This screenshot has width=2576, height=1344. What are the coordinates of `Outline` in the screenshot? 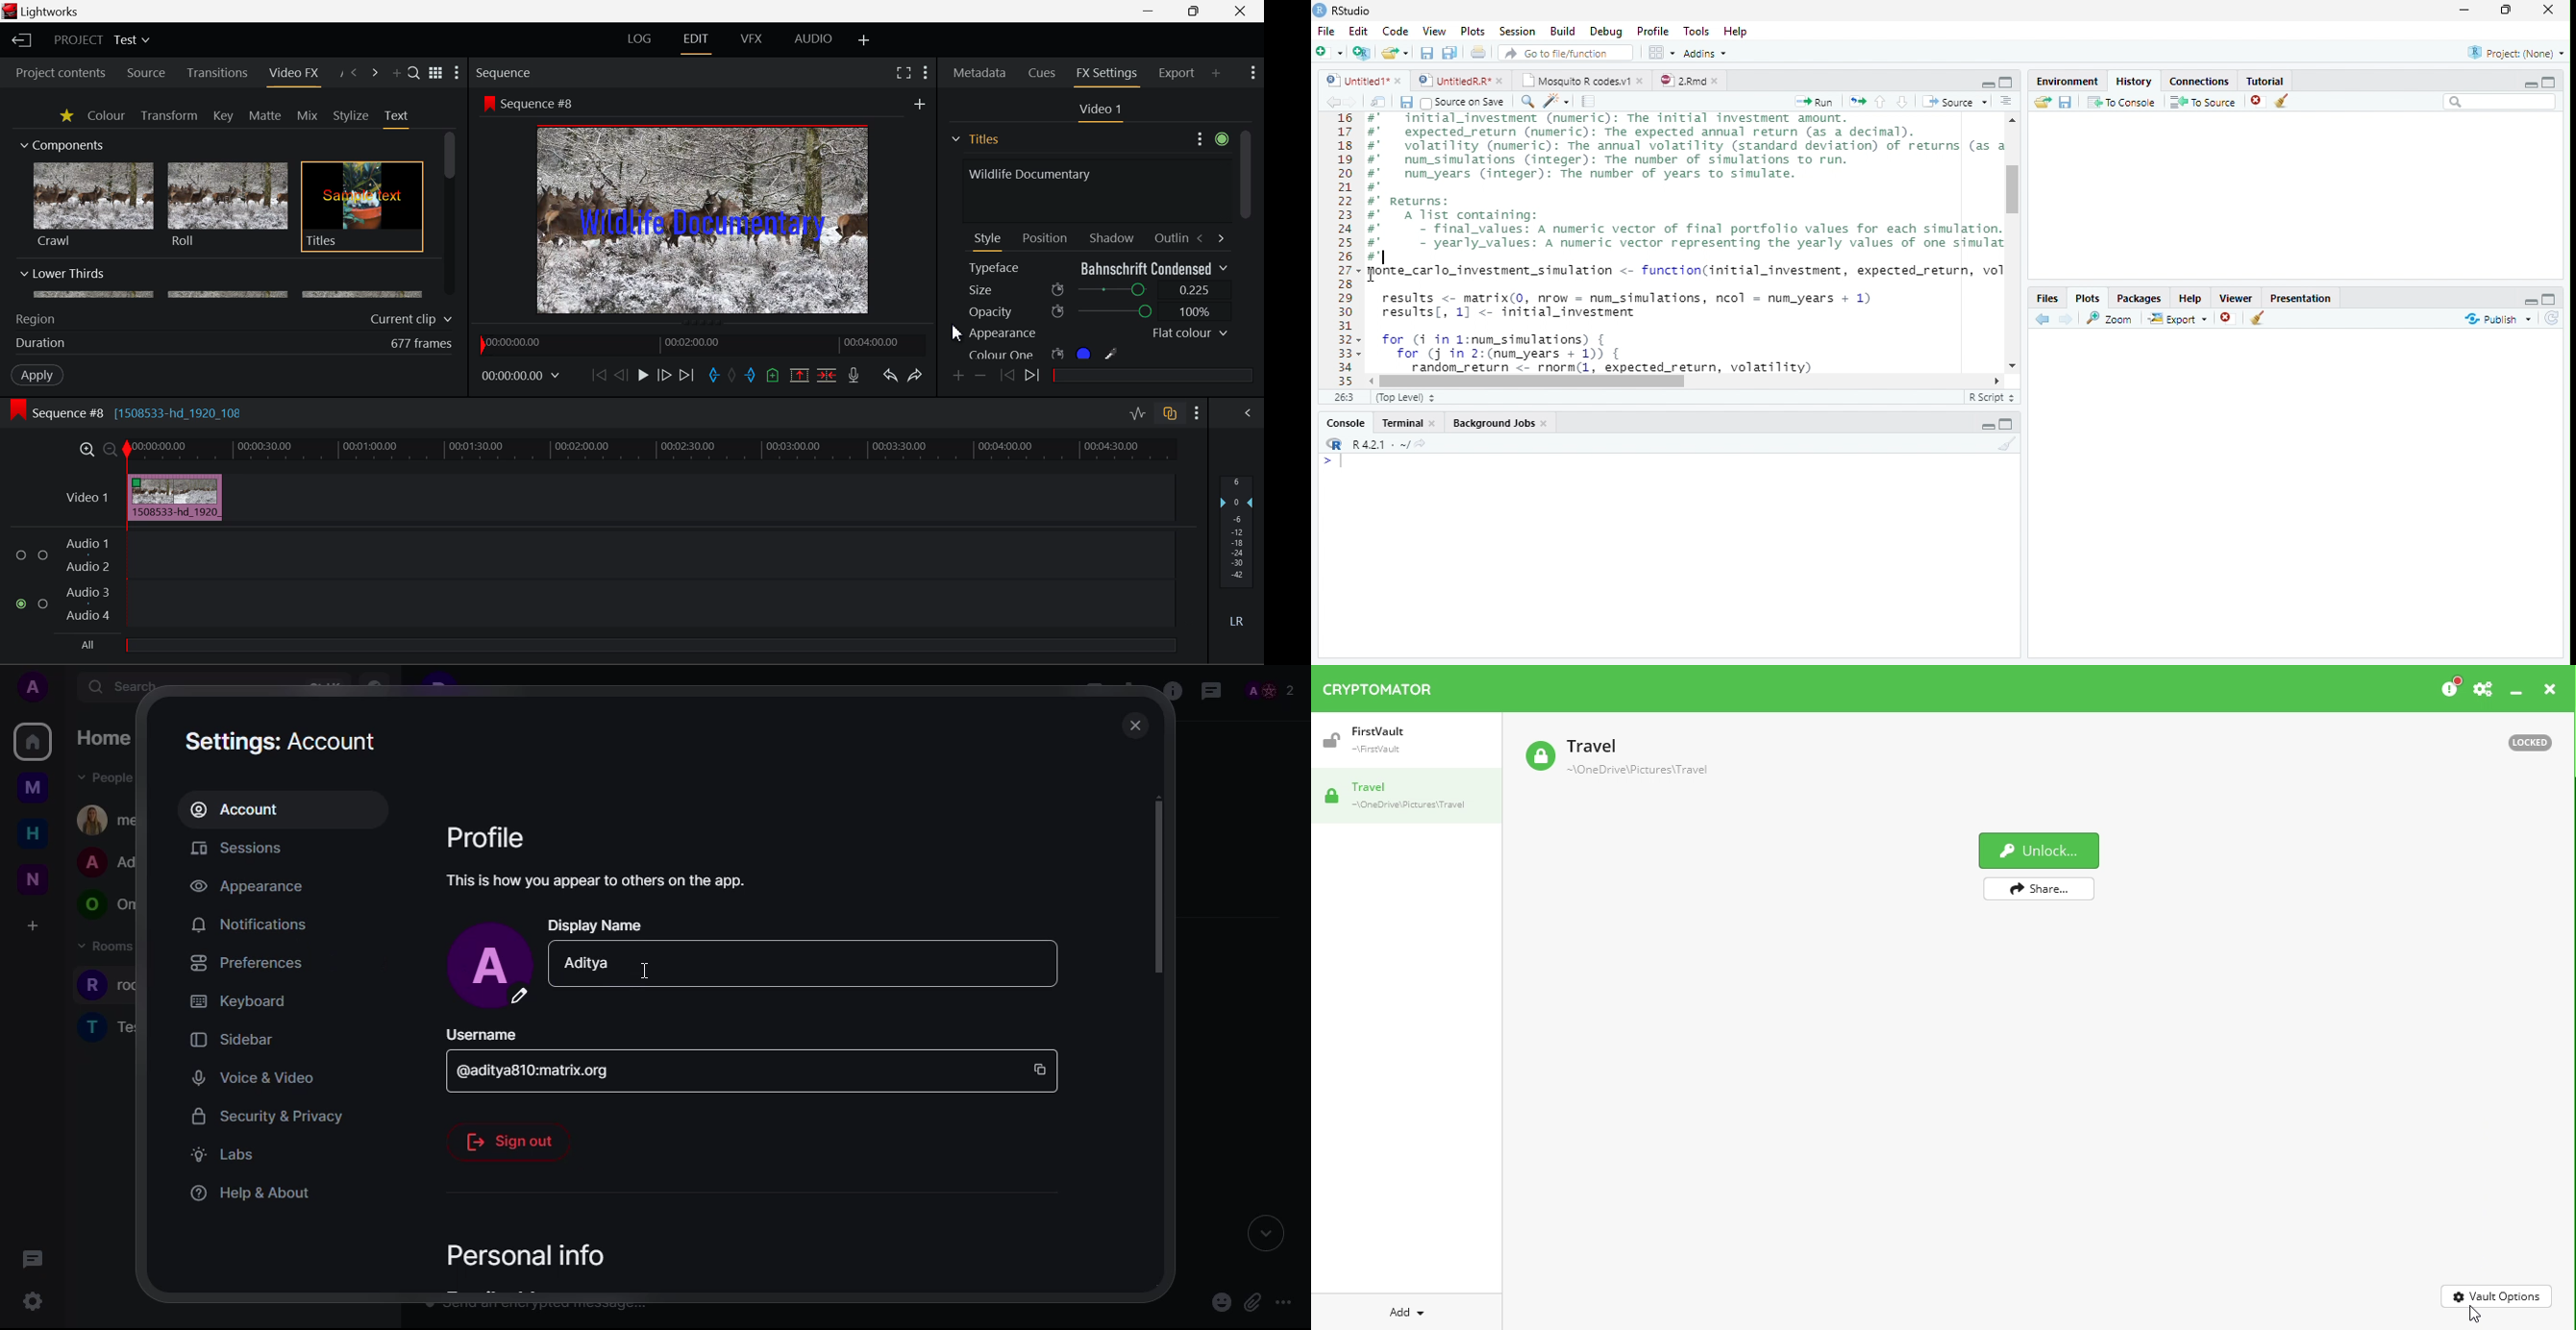 It's located at (1170, 236).